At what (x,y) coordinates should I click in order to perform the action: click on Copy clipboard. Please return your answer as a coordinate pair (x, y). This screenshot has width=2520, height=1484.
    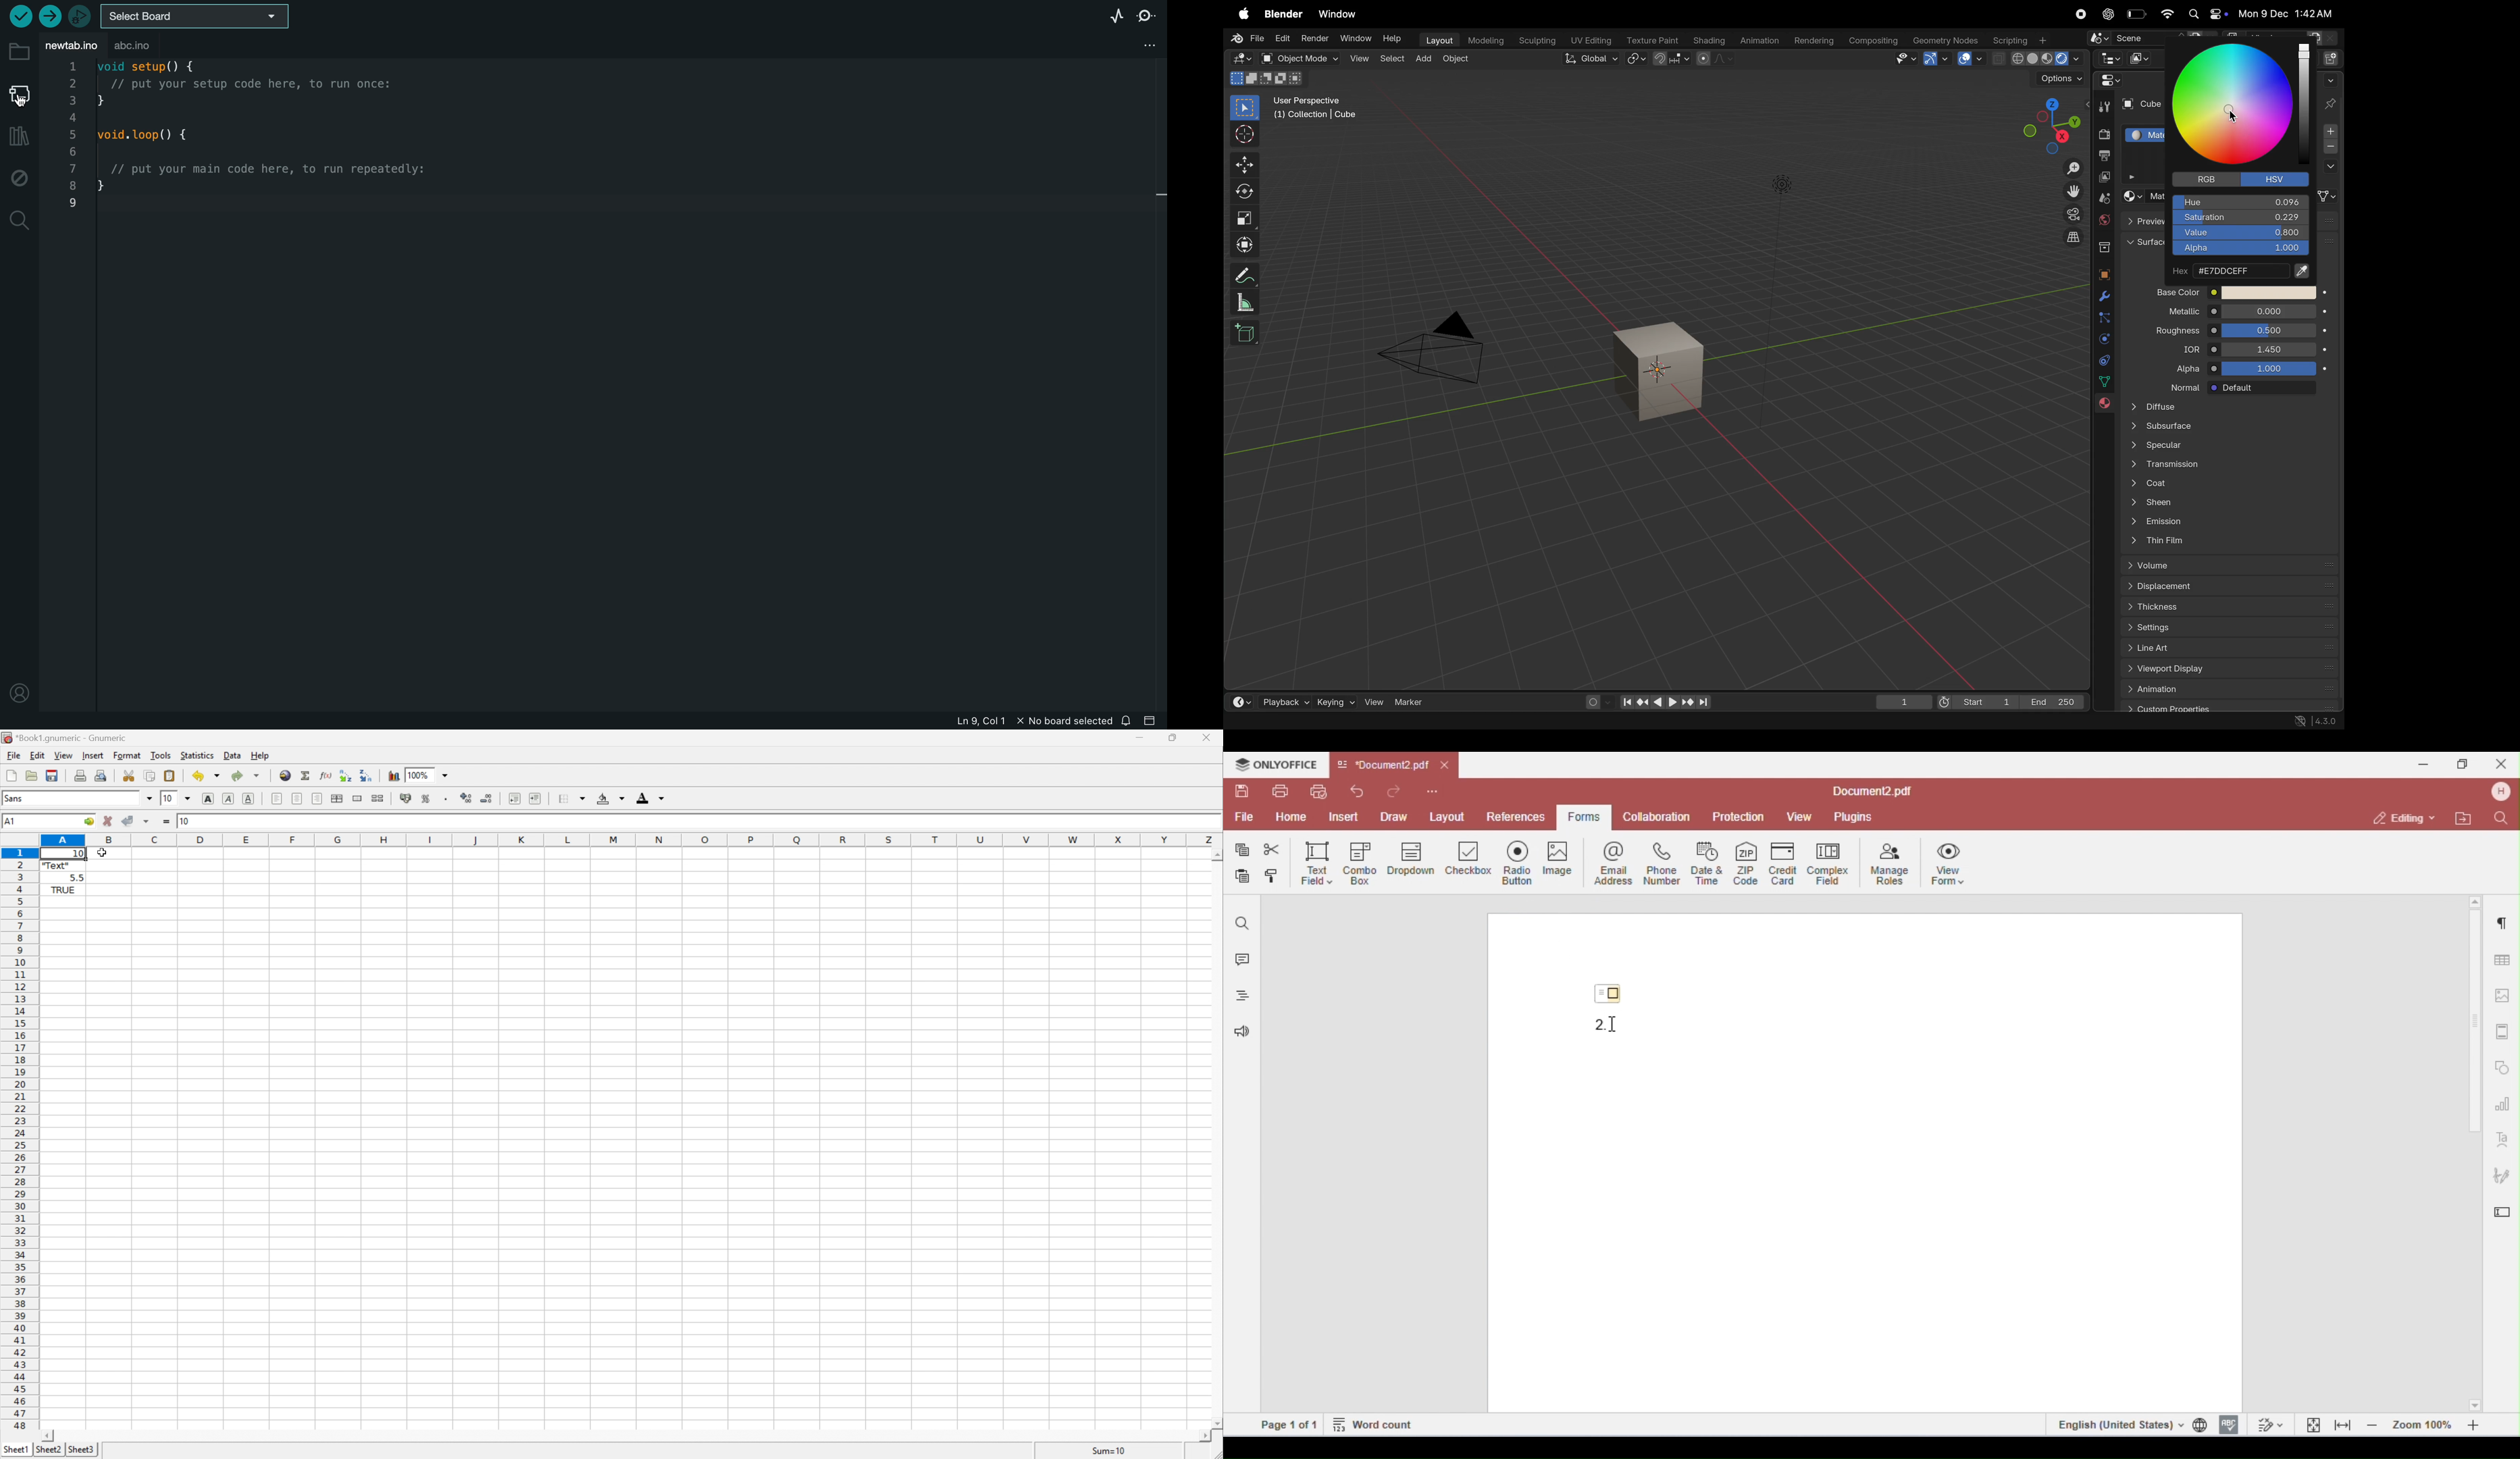
    Looking at the image, I should click on (150, 776).